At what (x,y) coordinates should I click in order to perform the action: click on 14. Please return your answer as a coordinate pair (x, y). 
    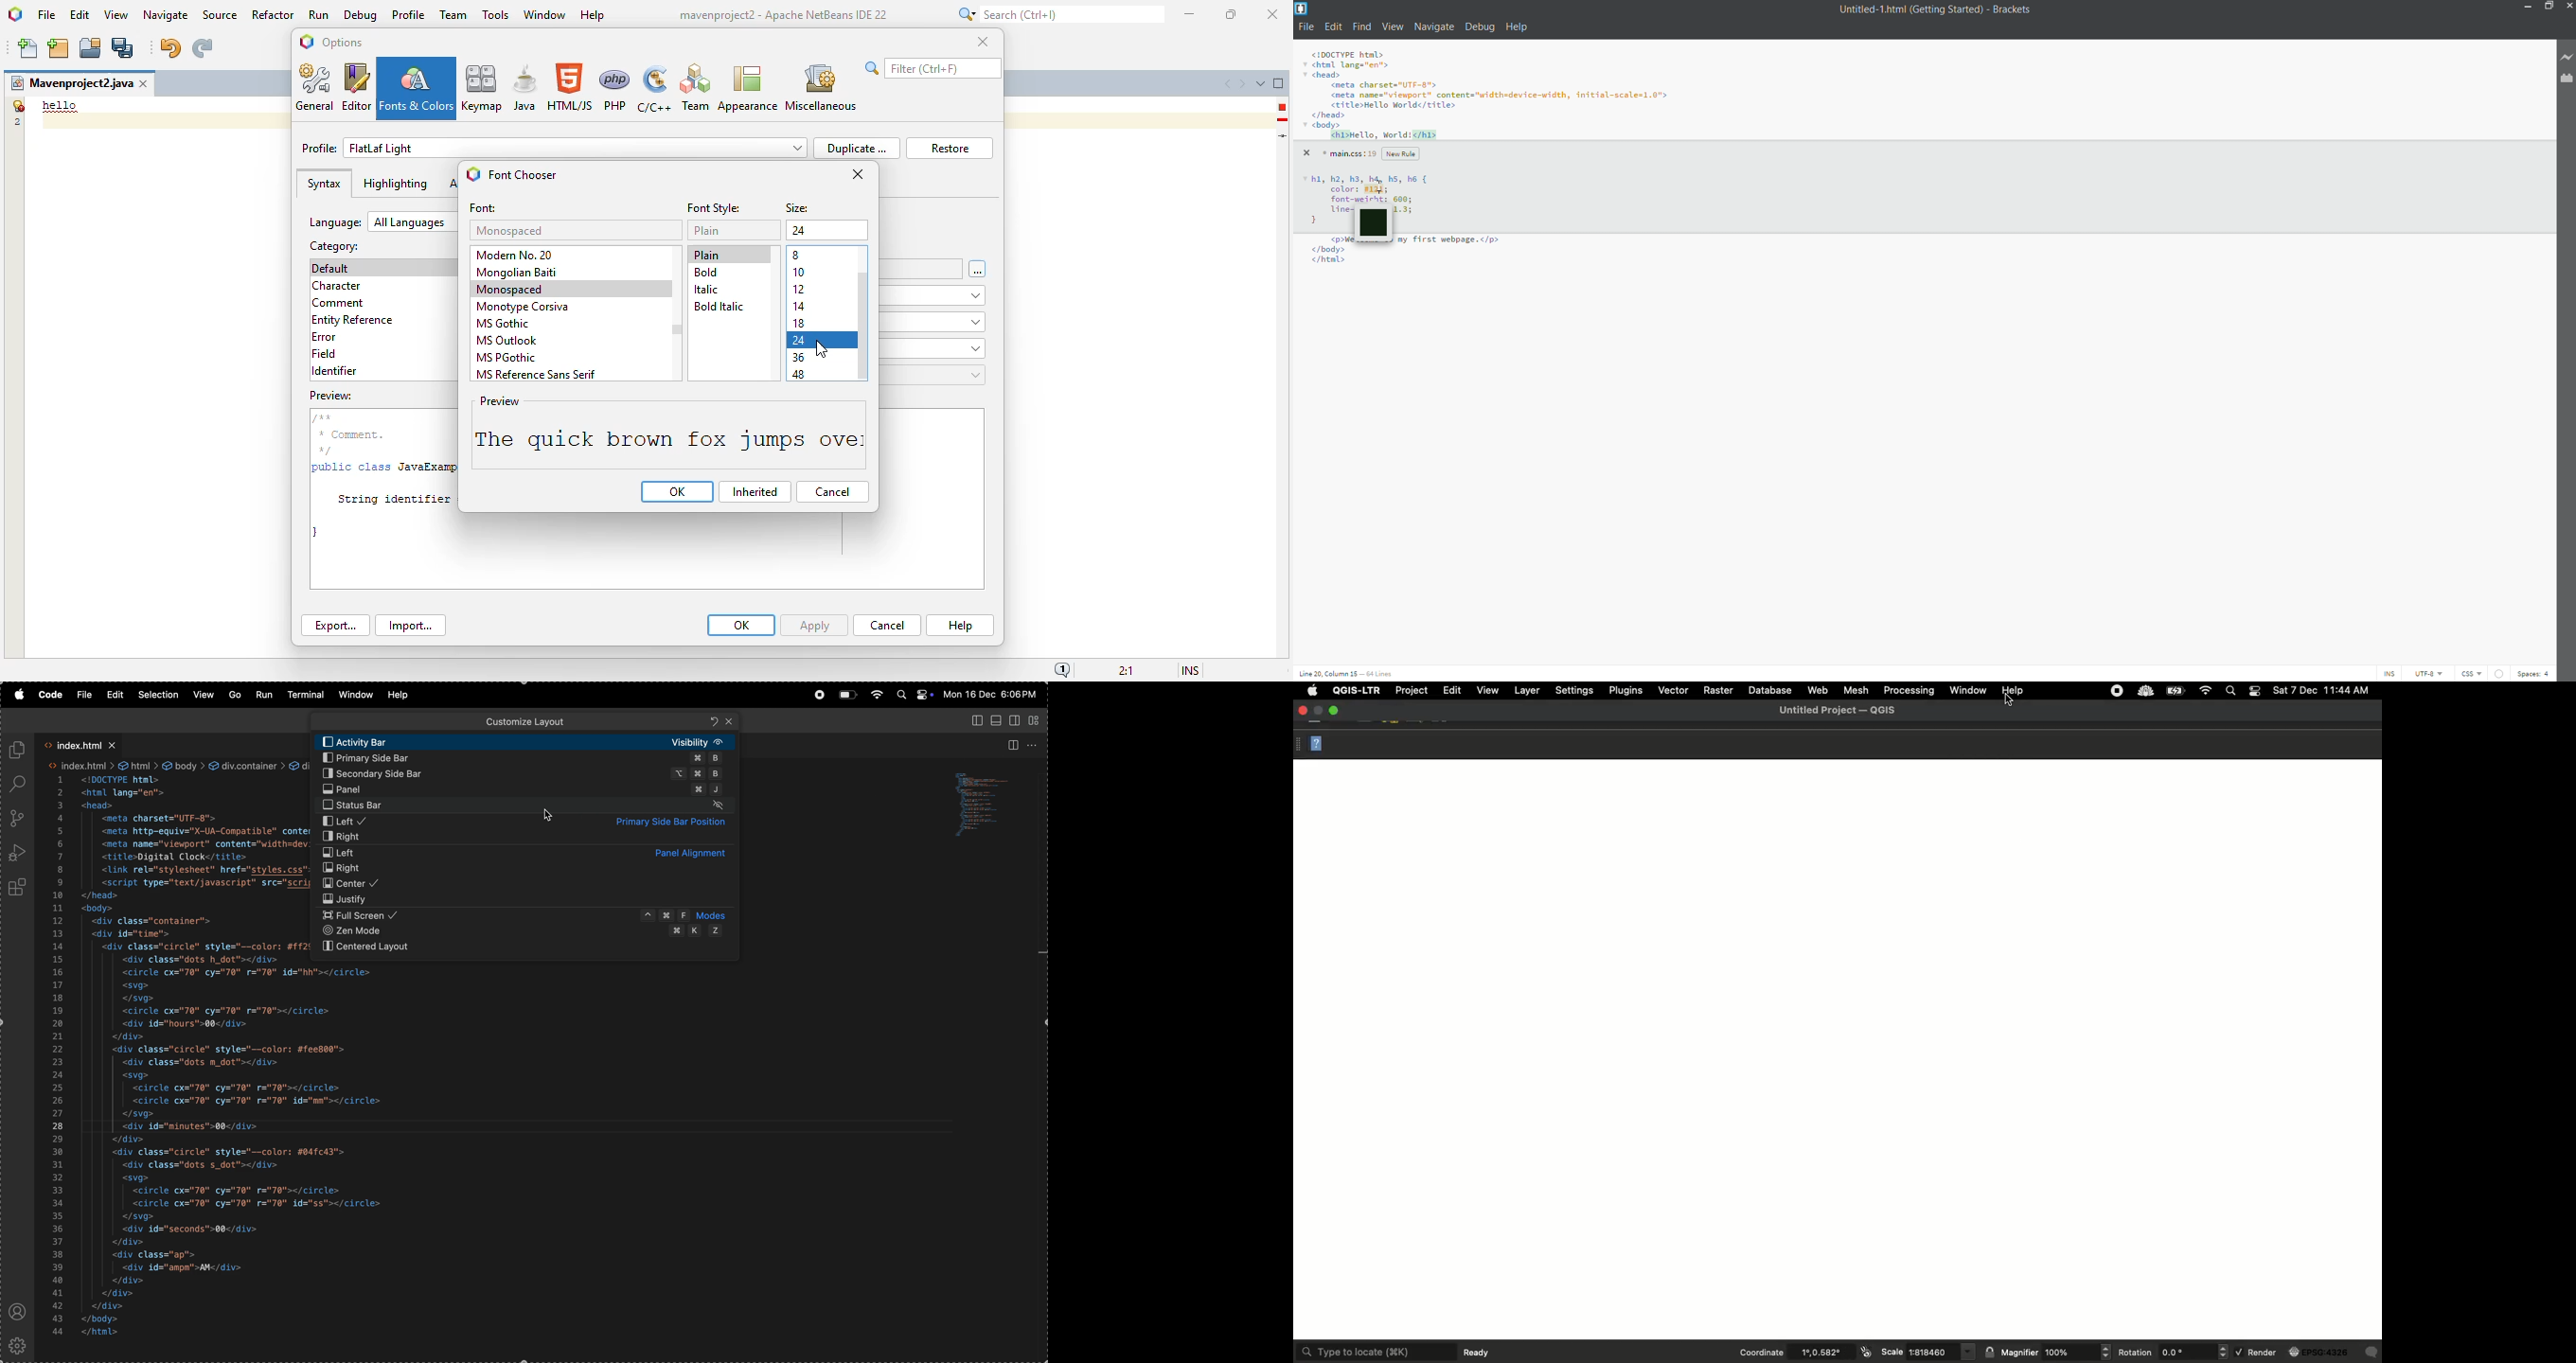
    Looking at the image, I should click on (799, 307).